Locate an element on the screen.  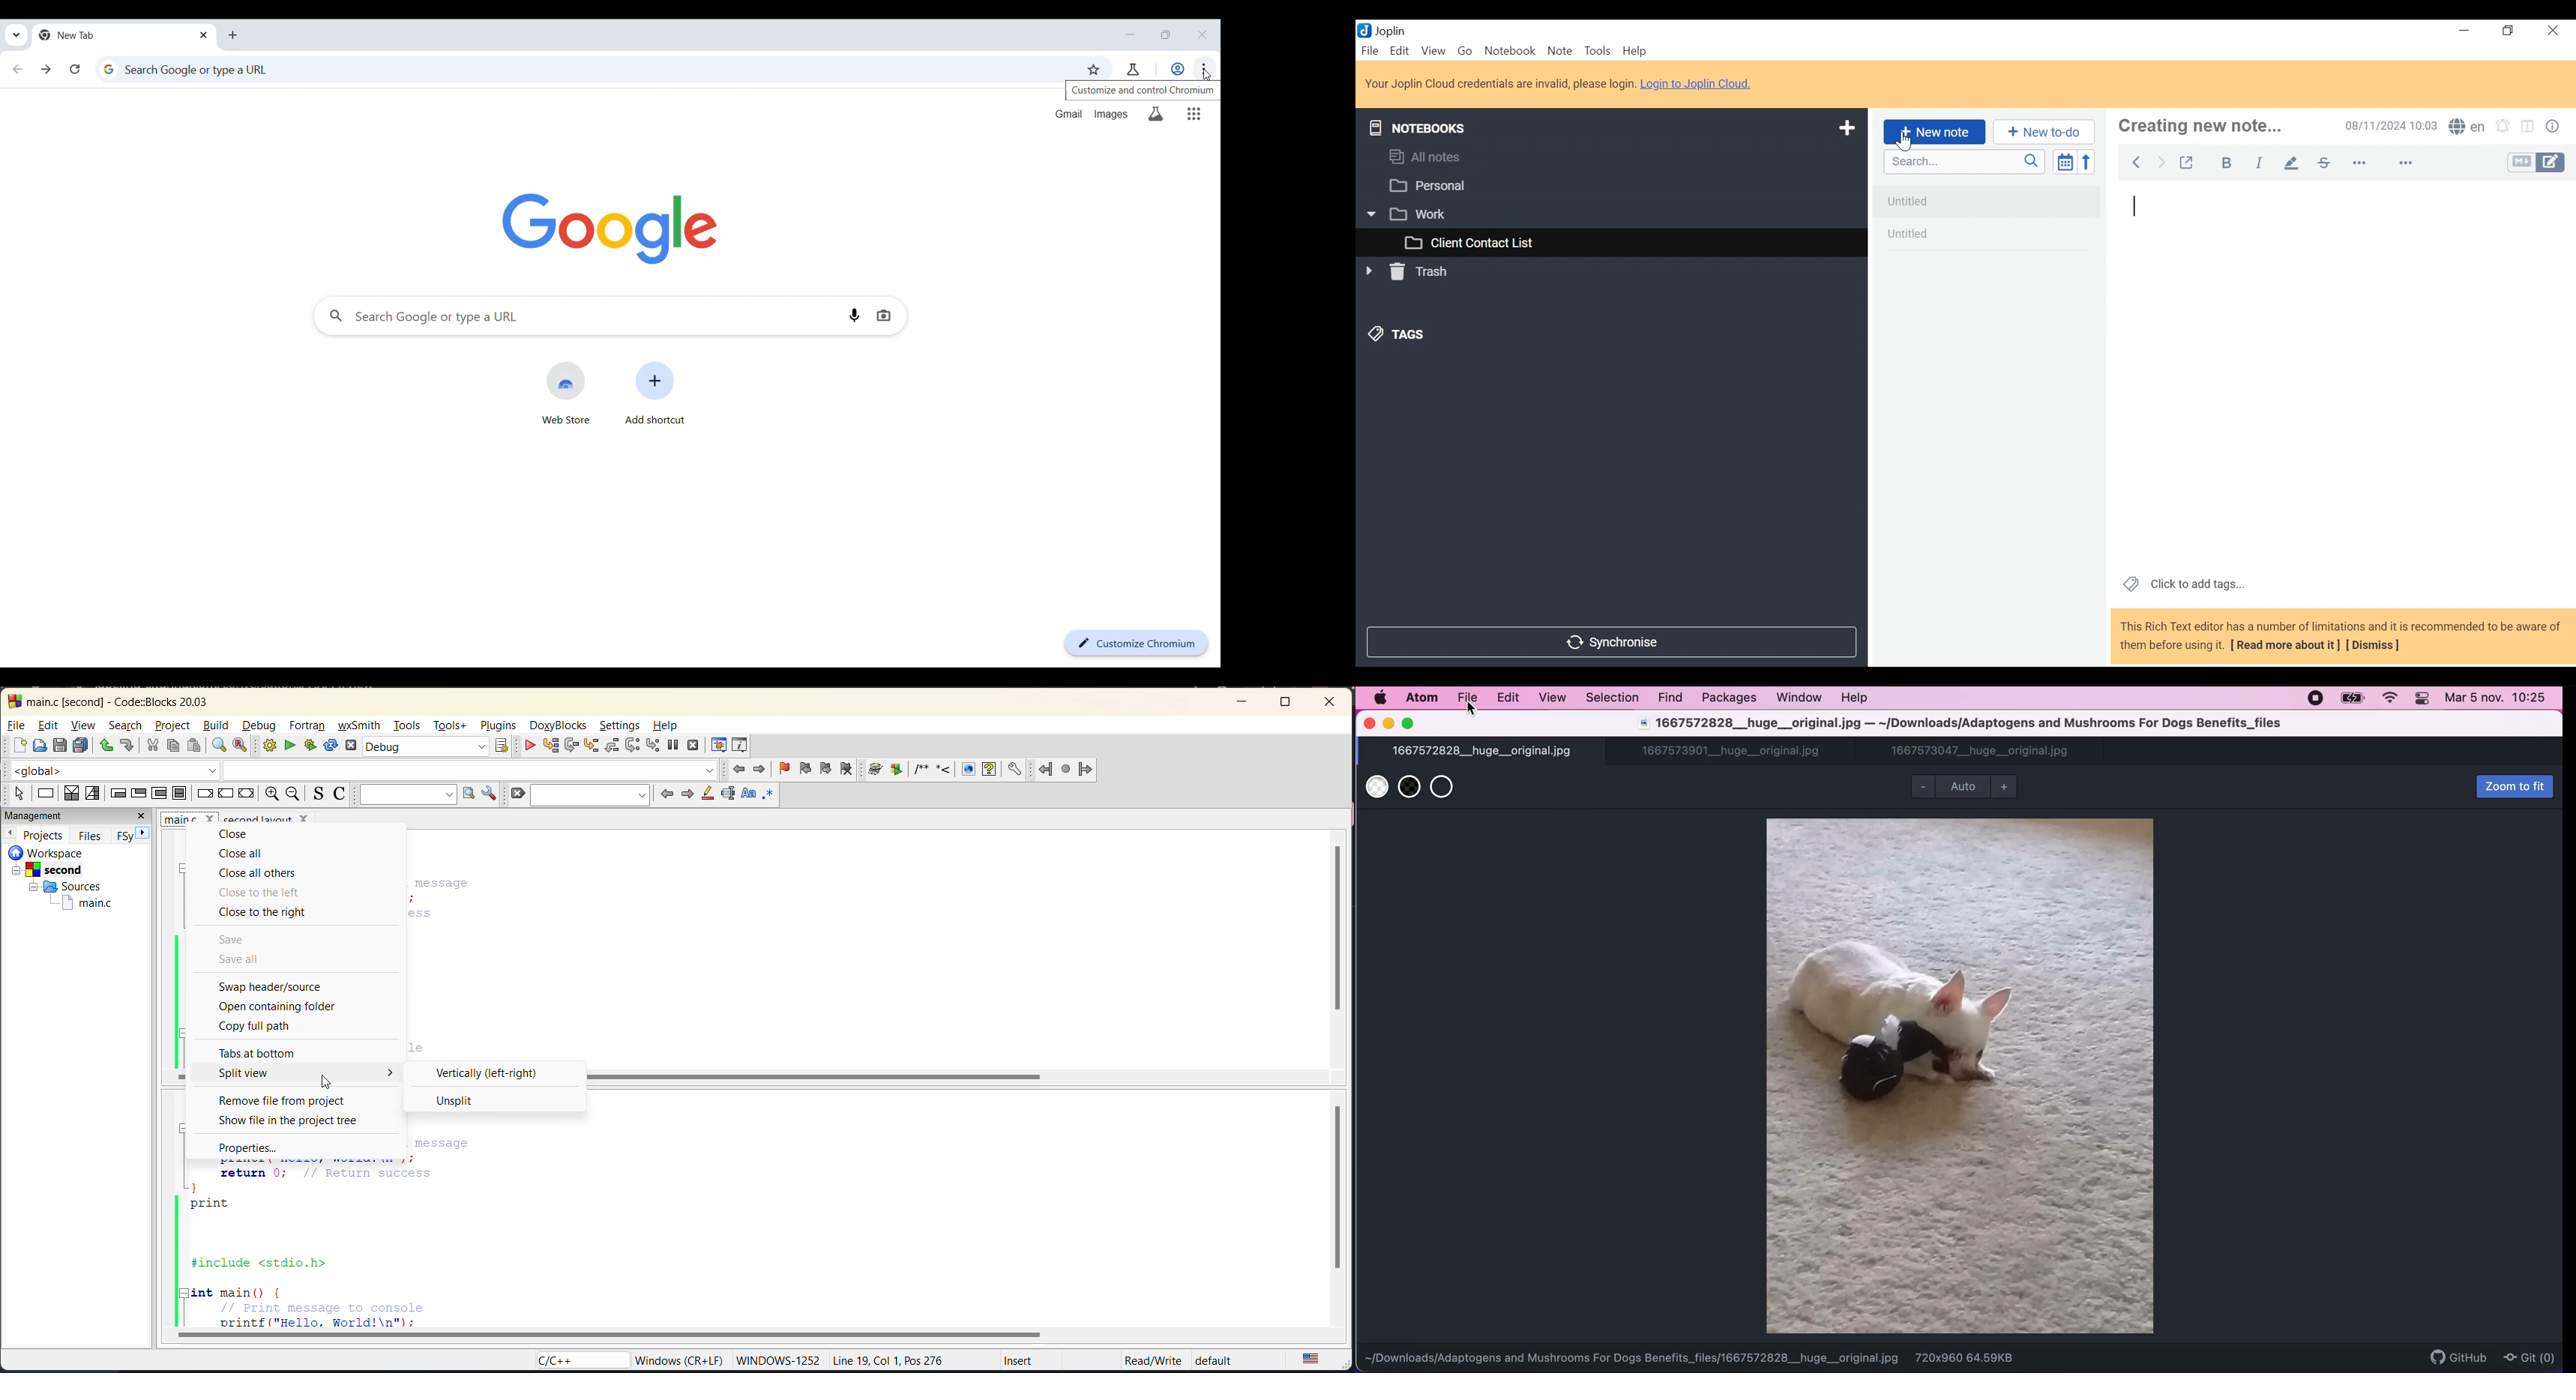
Serach is located at coordinates (1965, 162).